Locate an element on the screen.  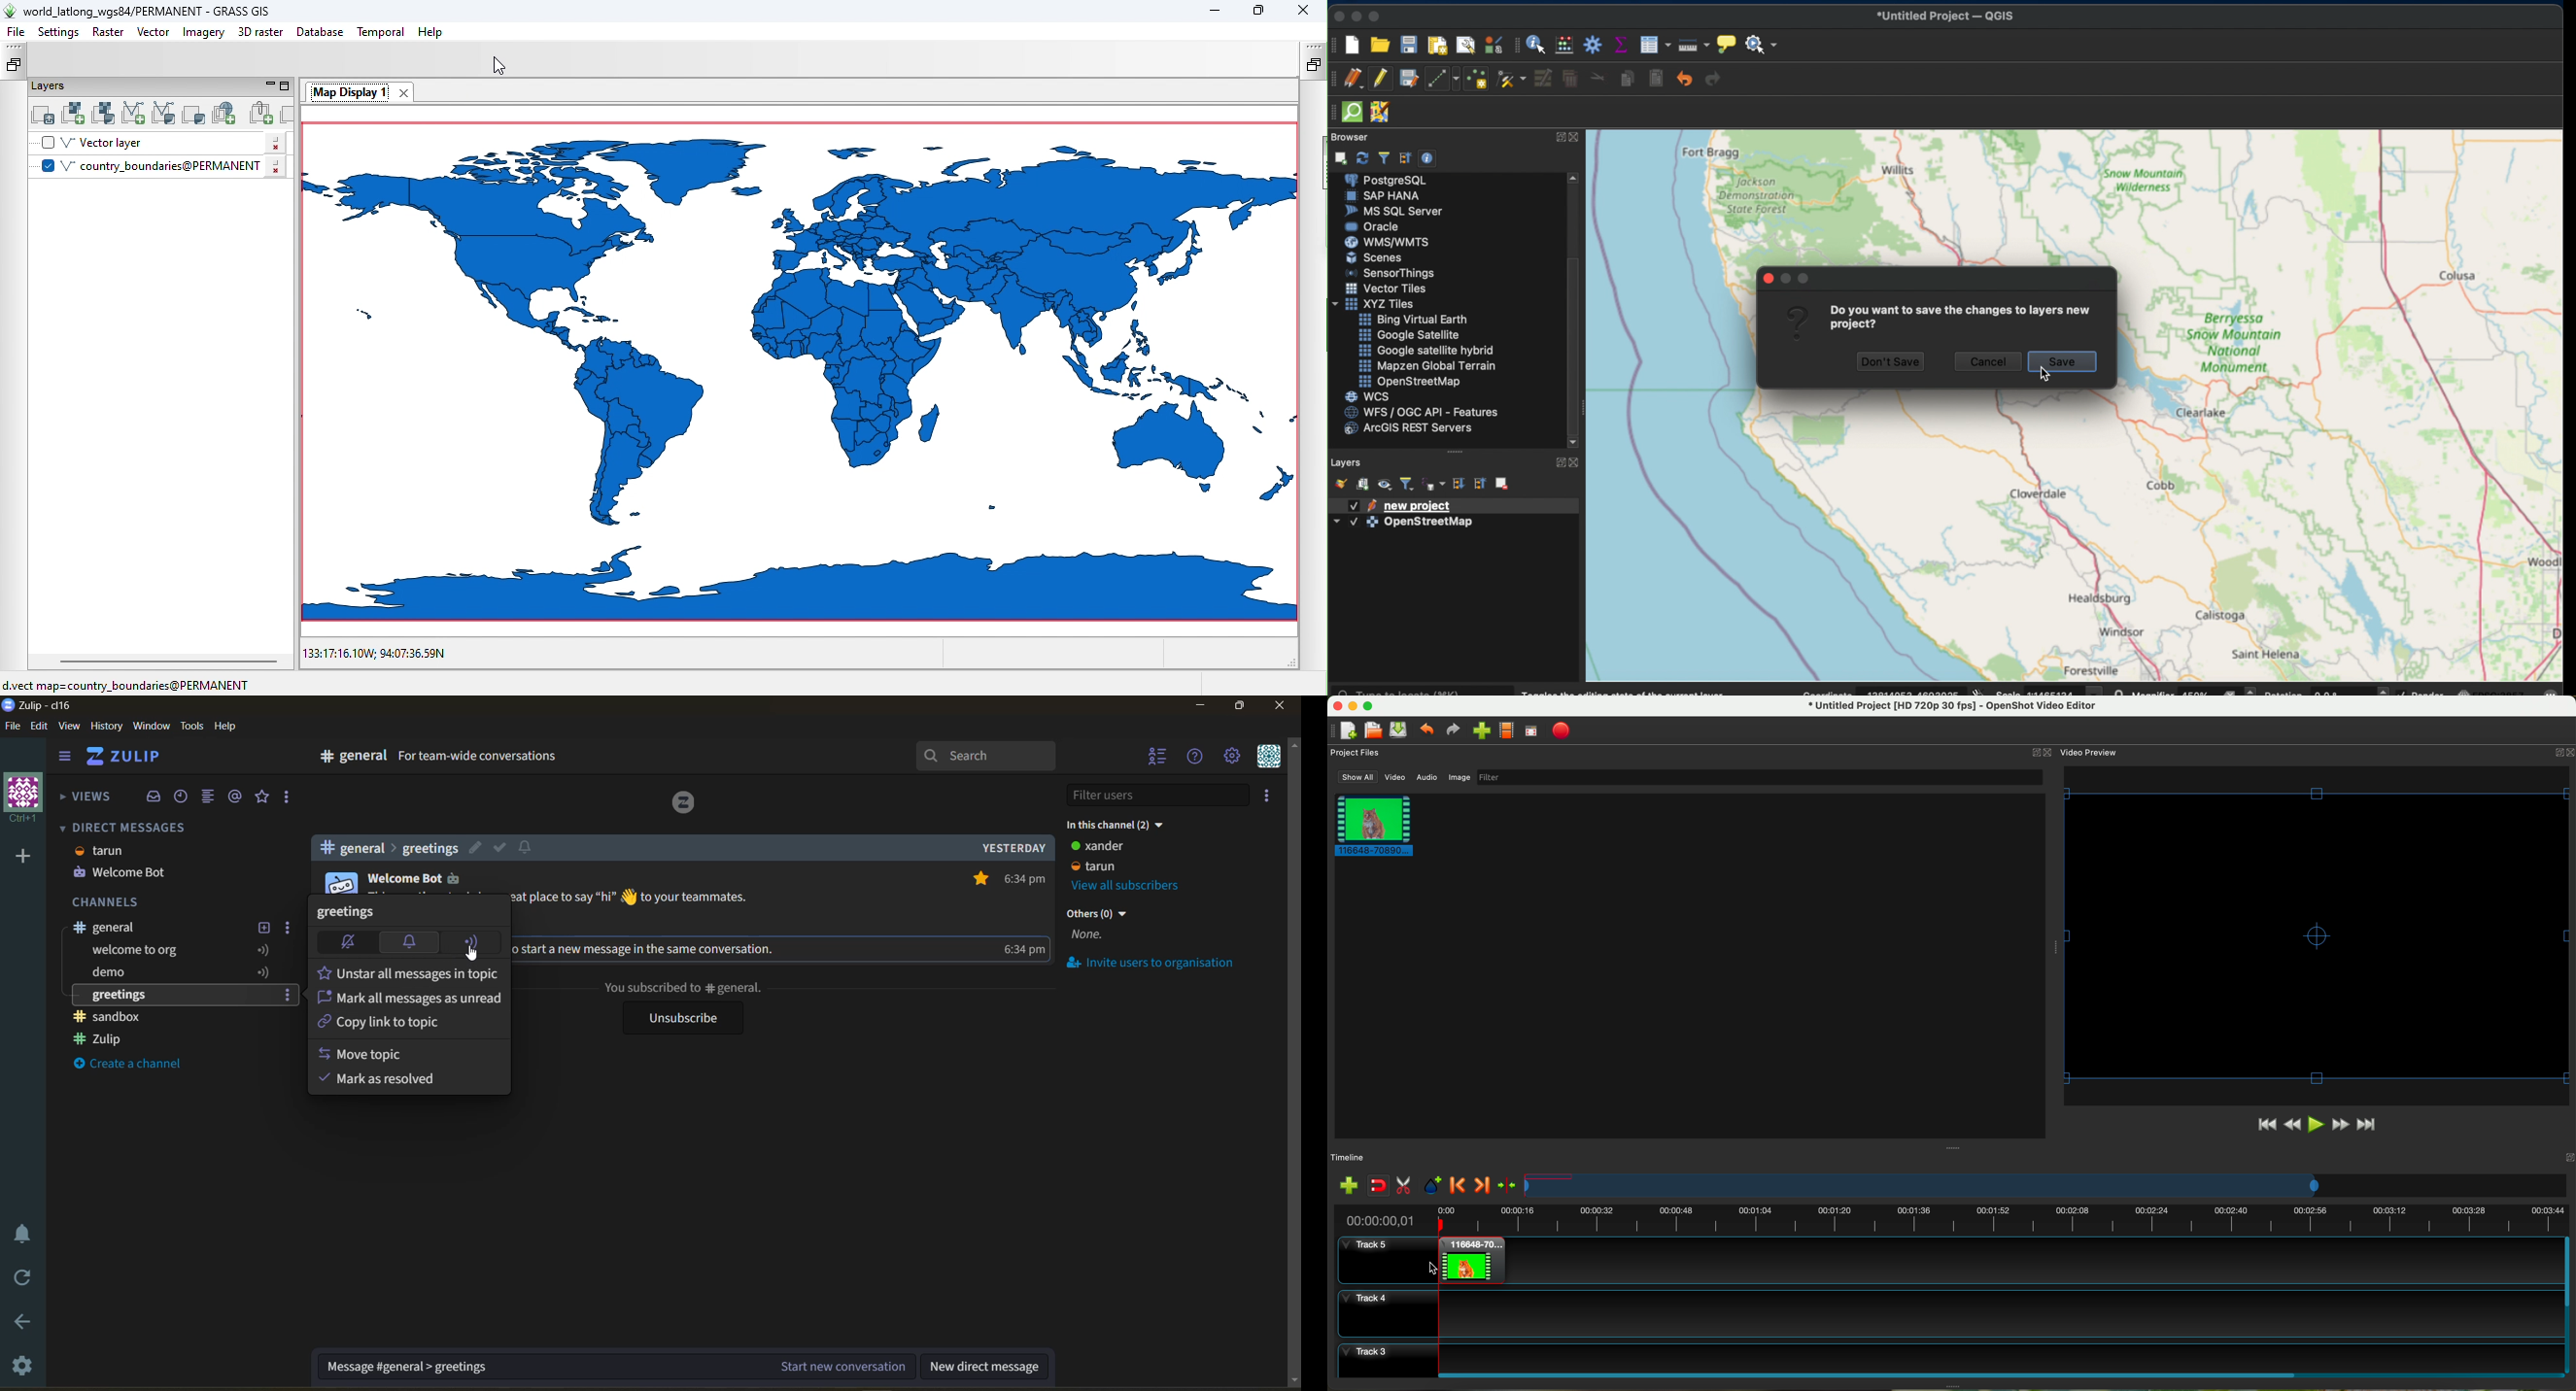
help manu is located at coordinates (1197, 757).